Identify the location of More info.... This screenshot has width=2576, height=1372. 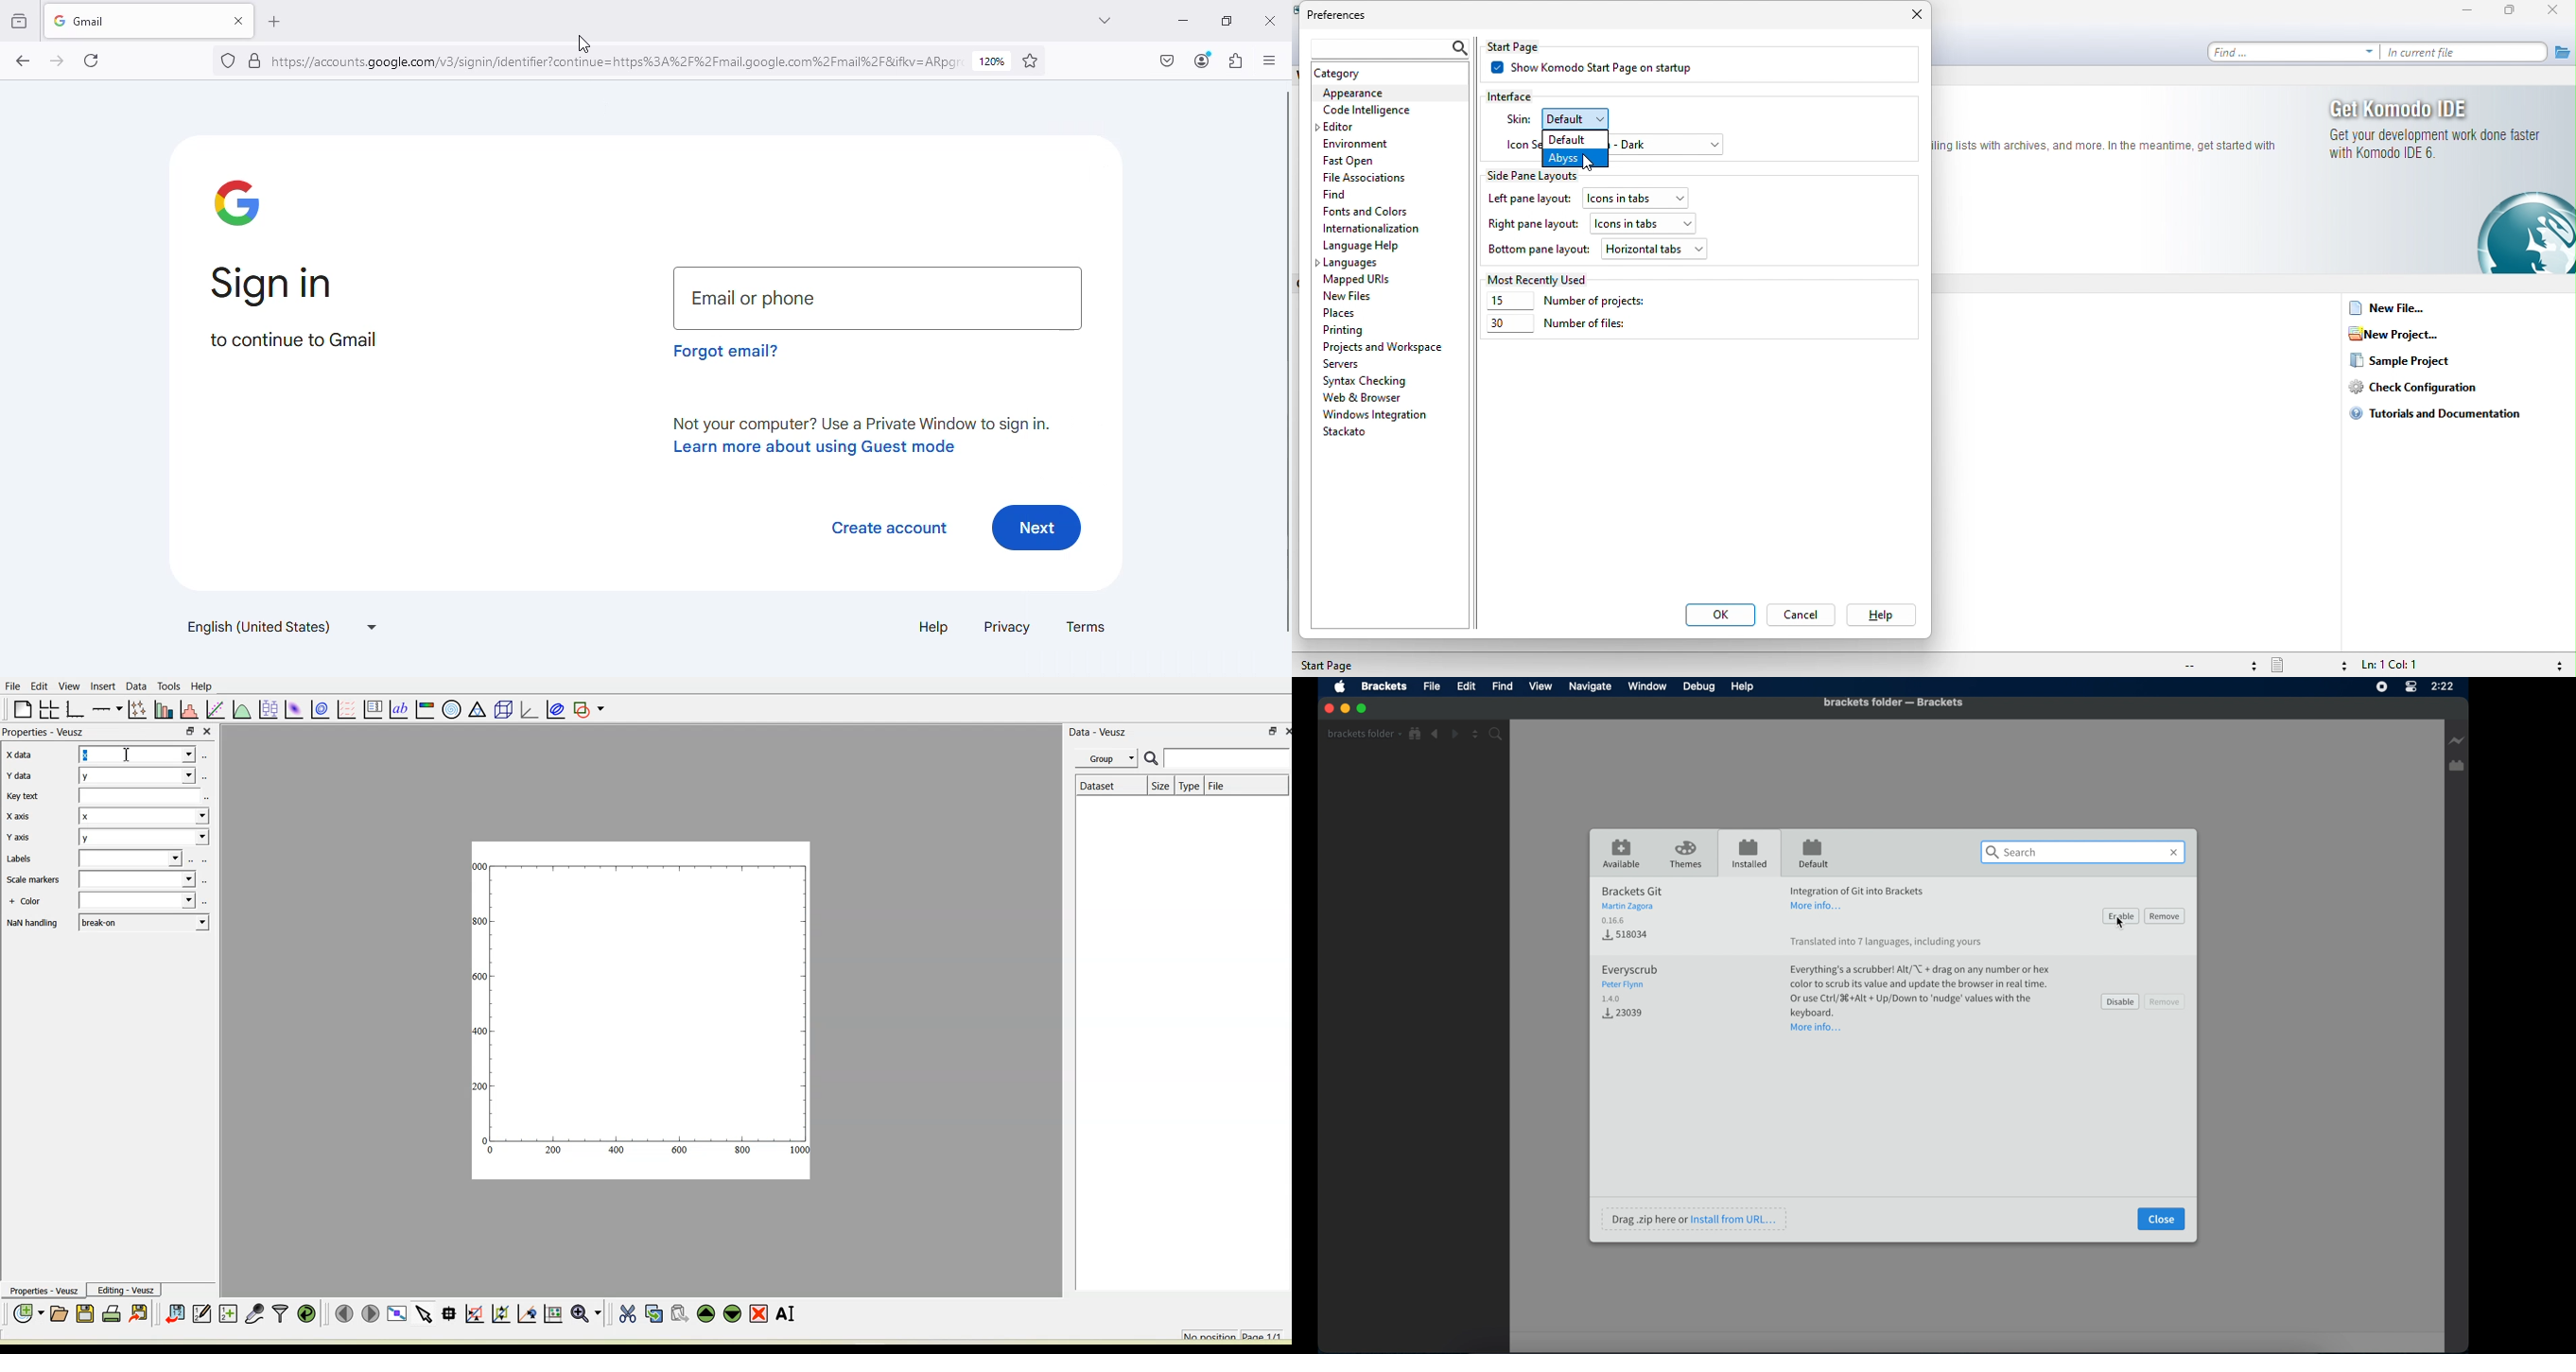
(1820, 906).